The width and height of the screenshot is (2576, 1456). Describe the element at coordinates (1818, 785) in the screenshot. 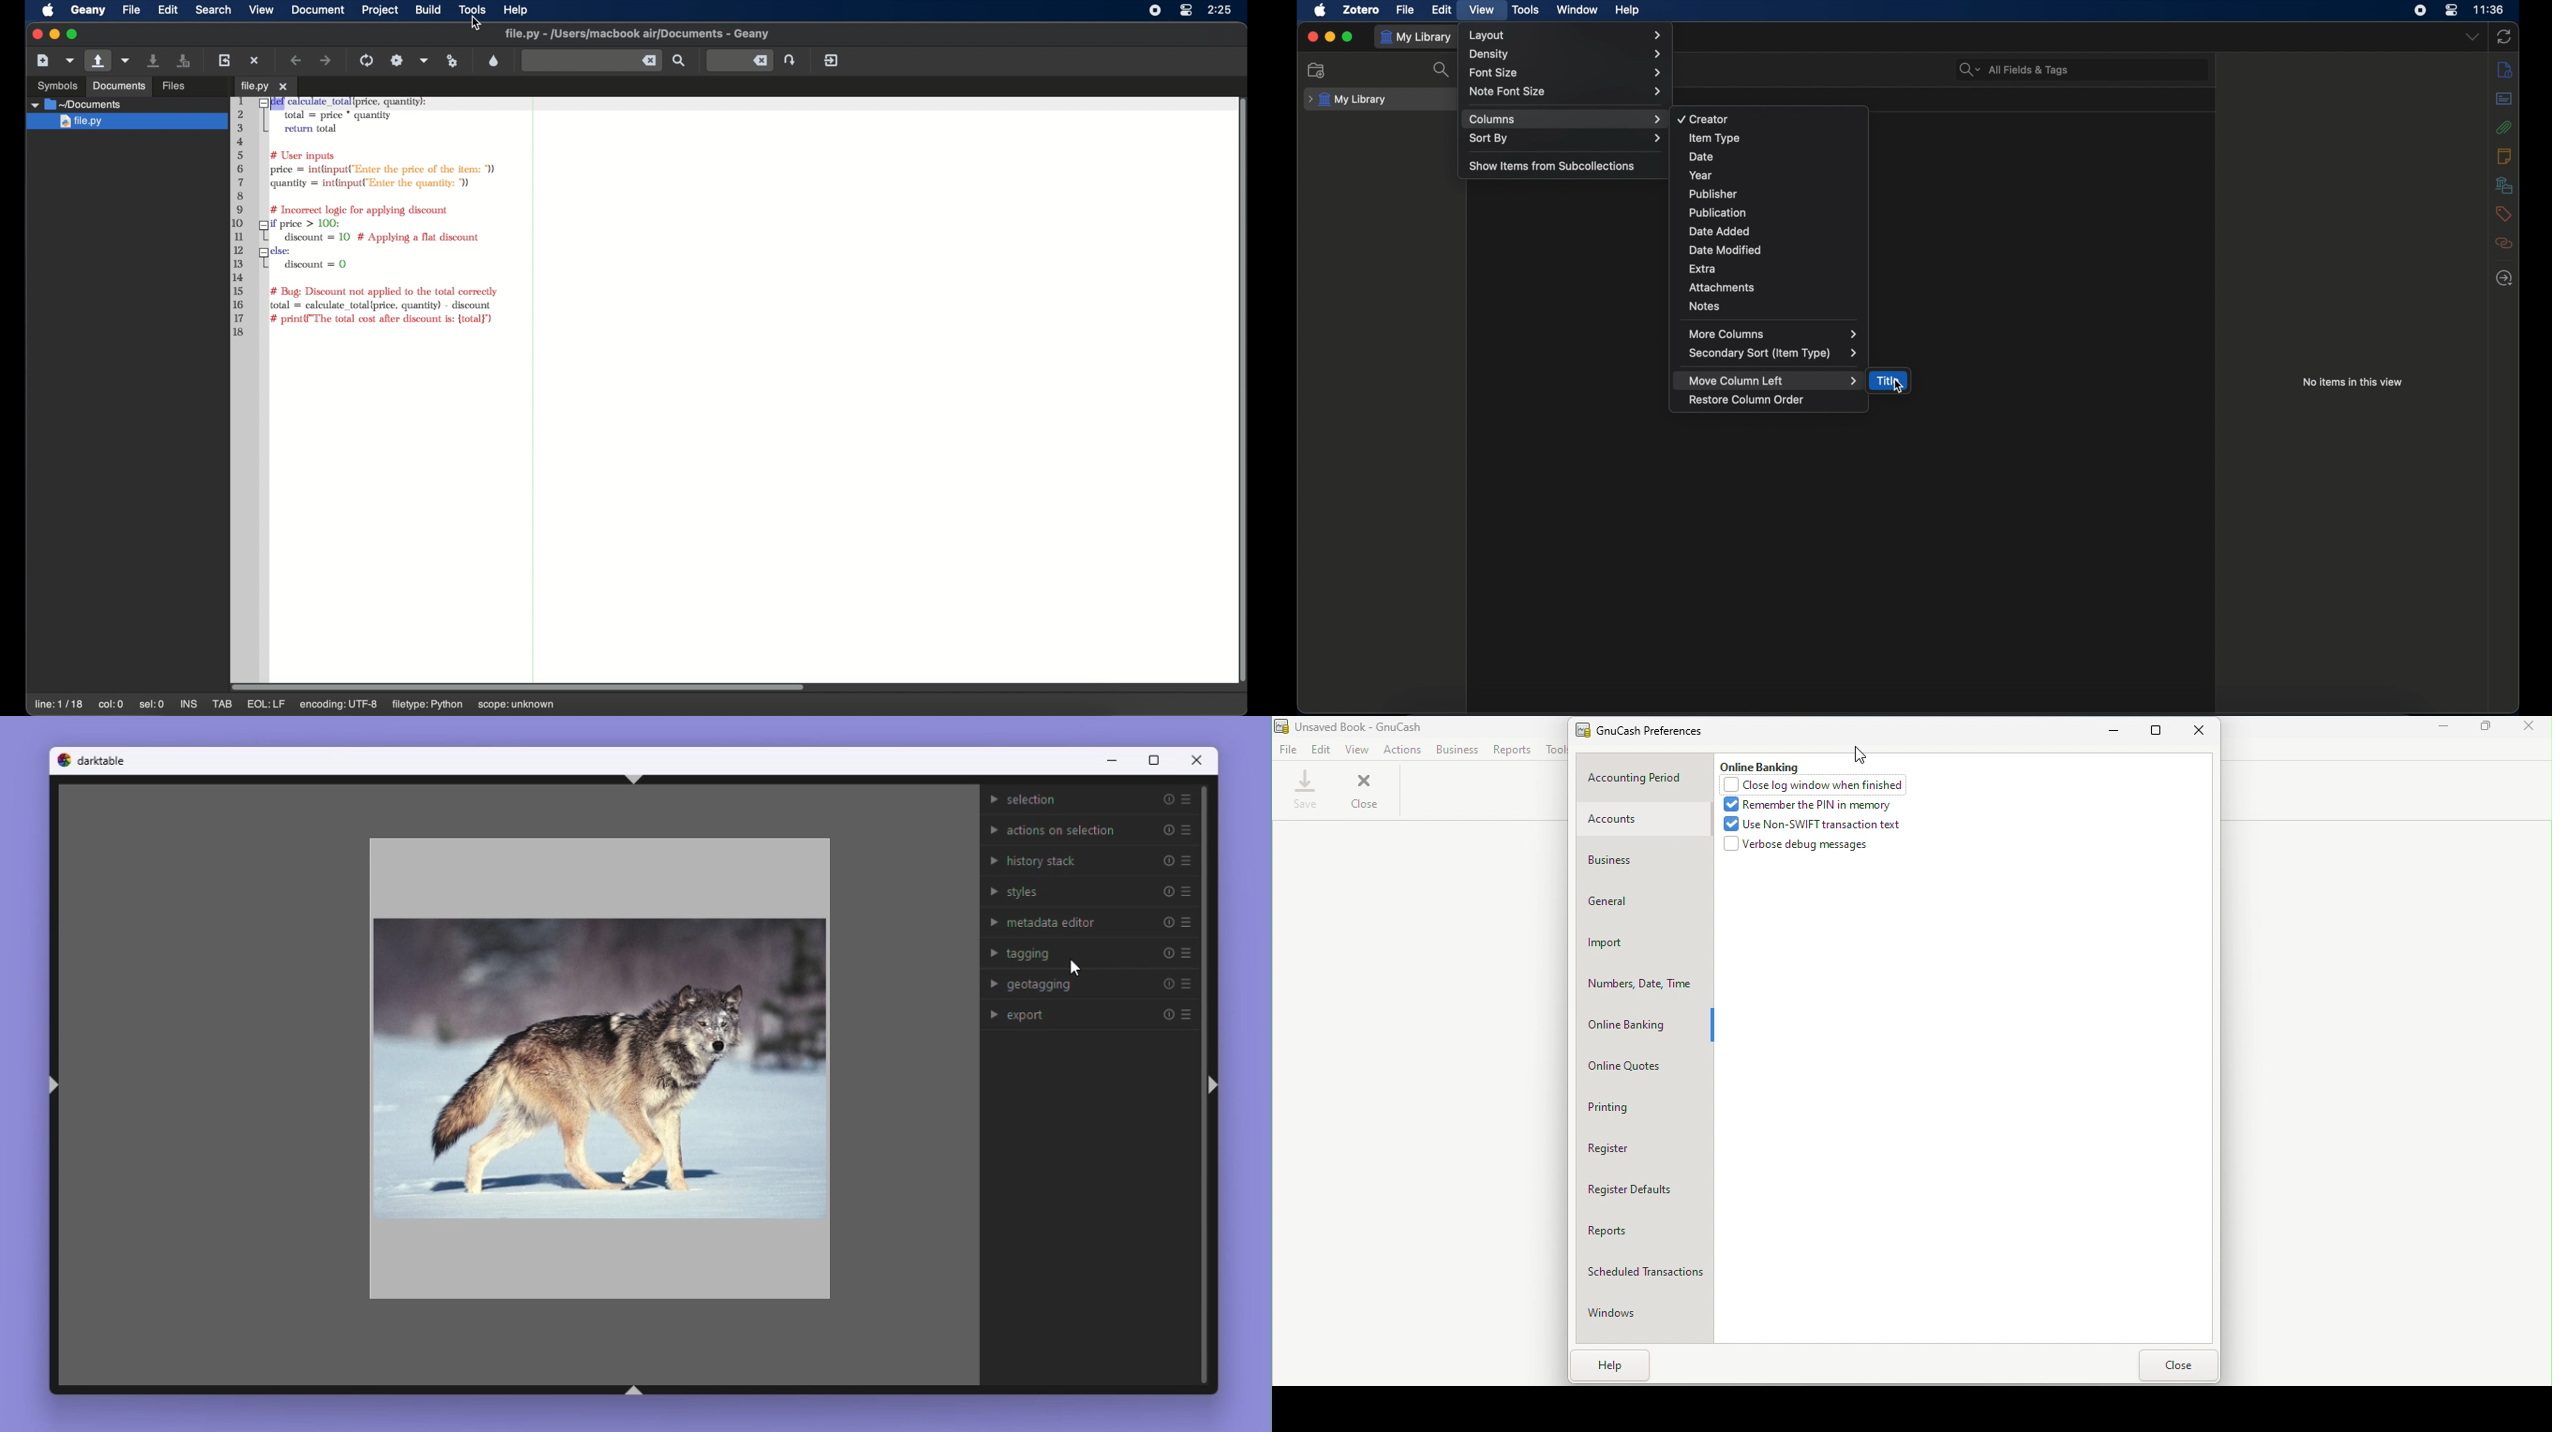

I see `Close log window when finished` at that location.